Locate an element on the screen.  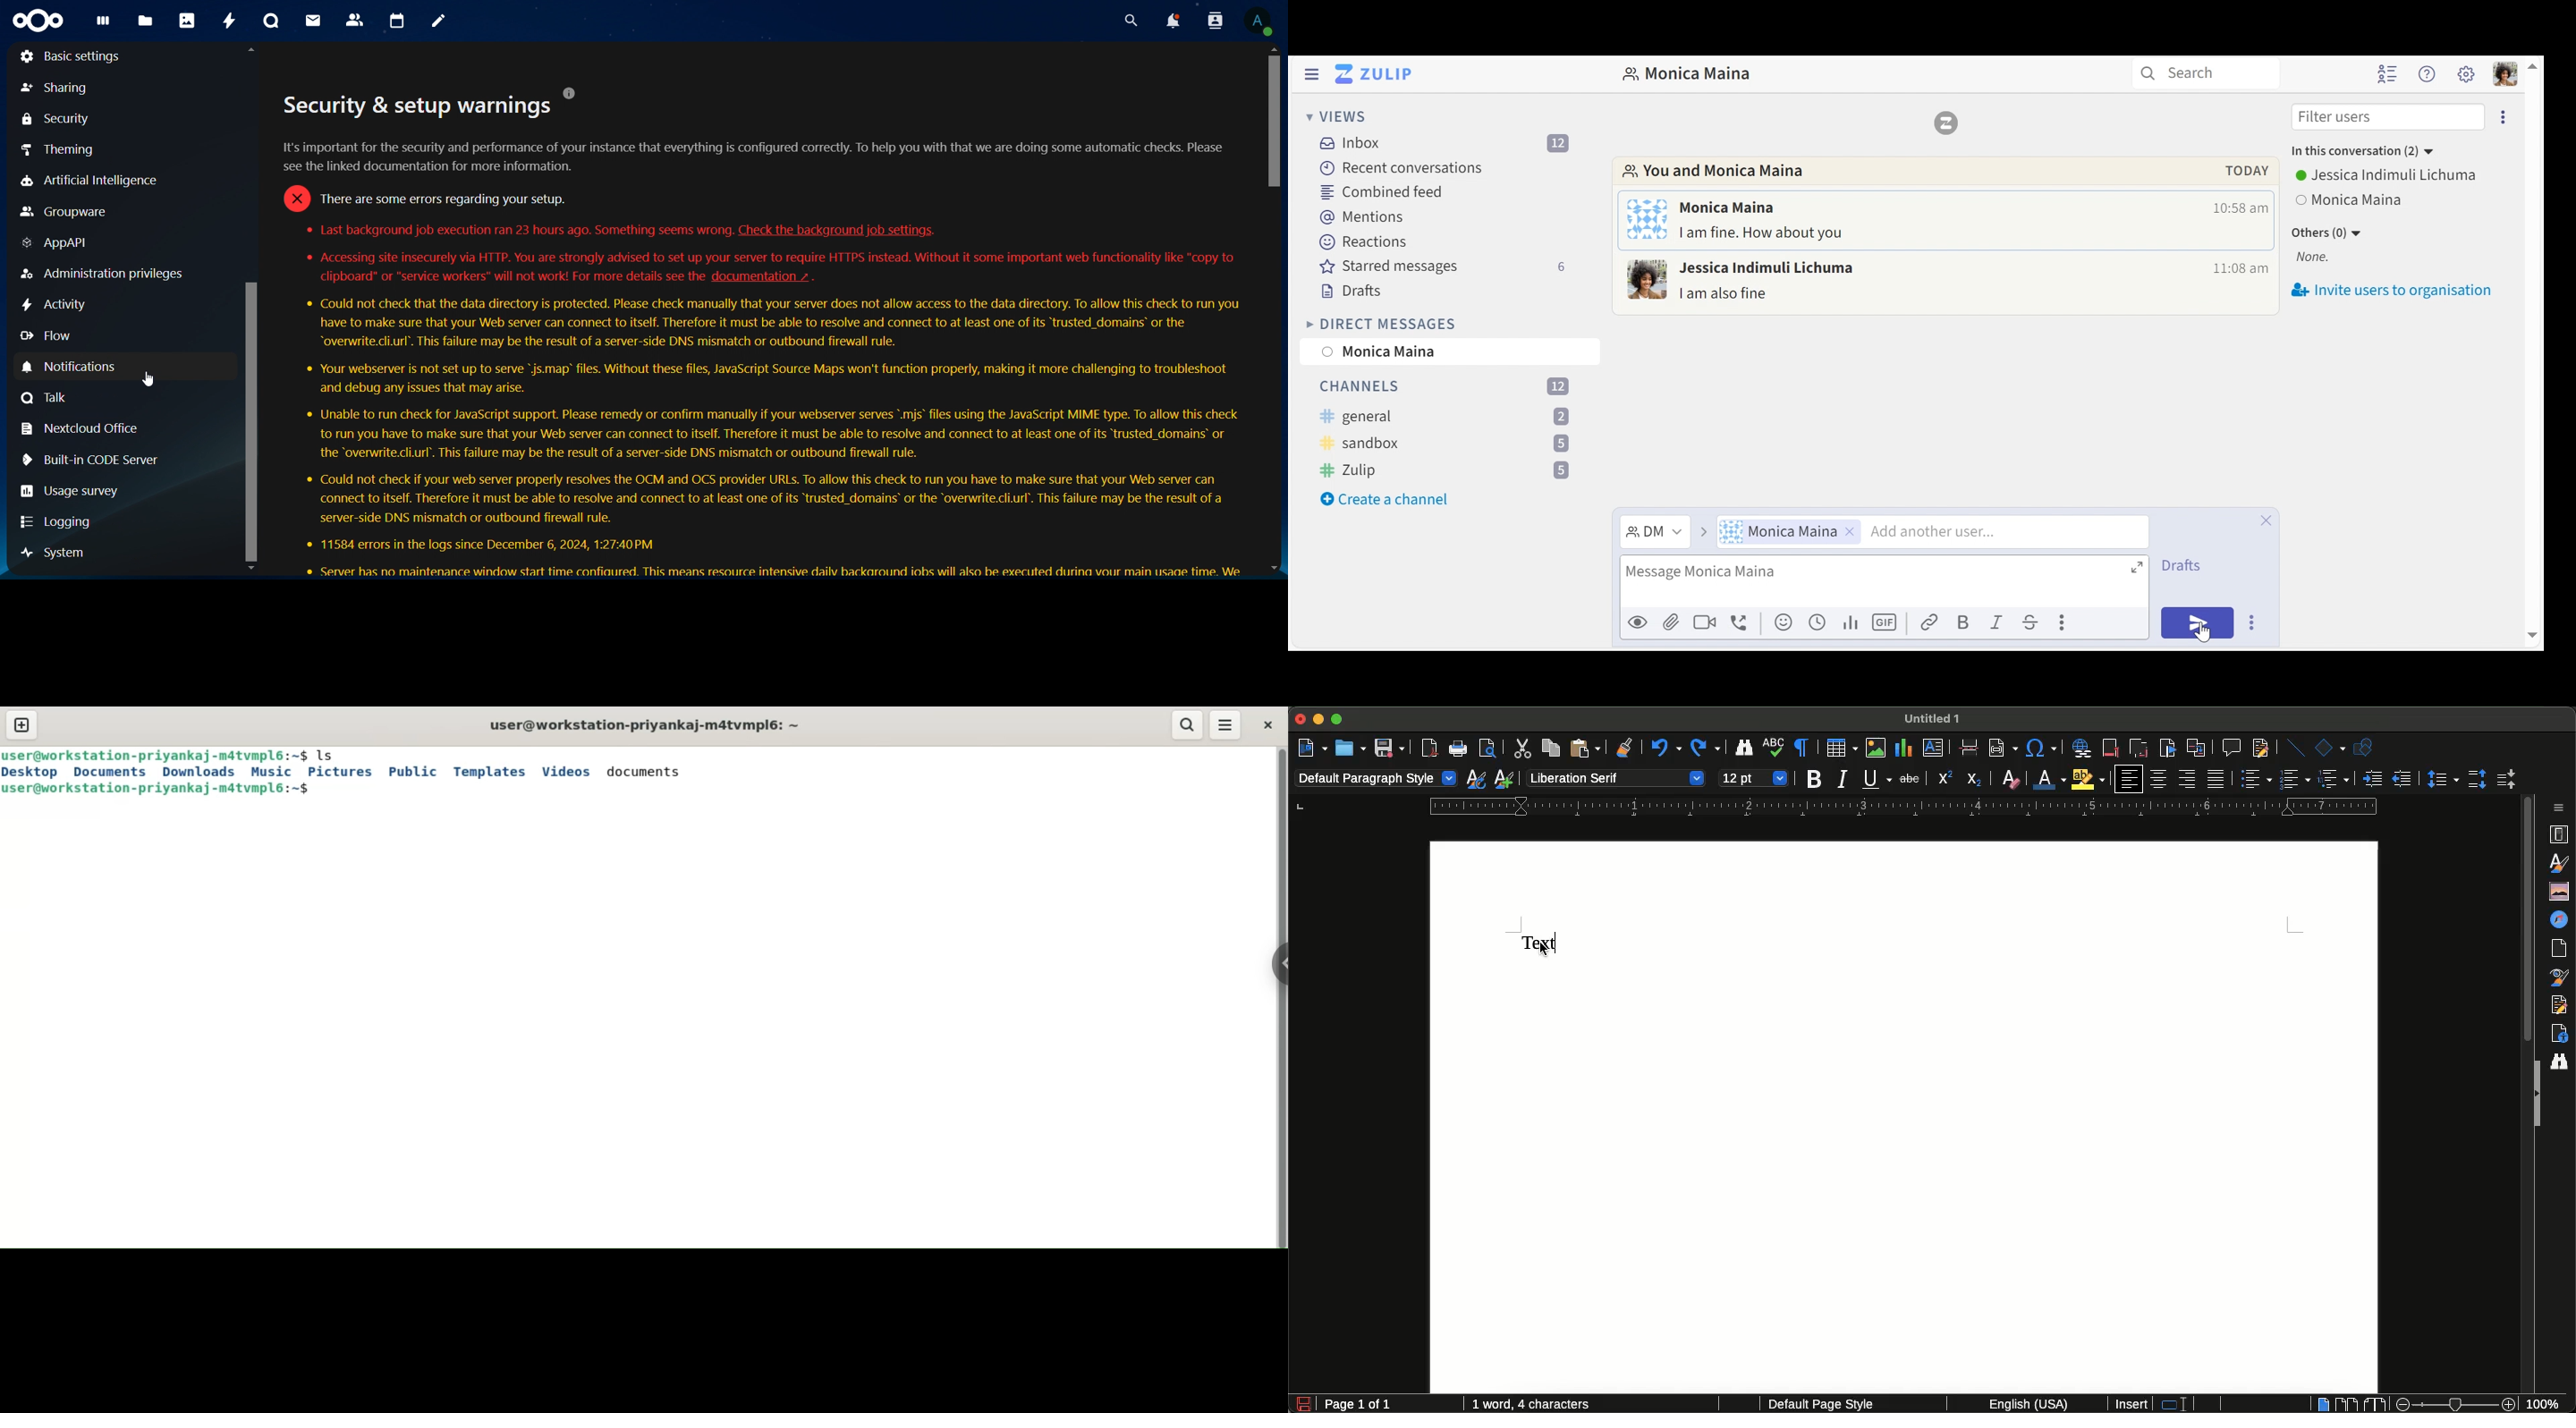
music is located at coordinates (272, 771).